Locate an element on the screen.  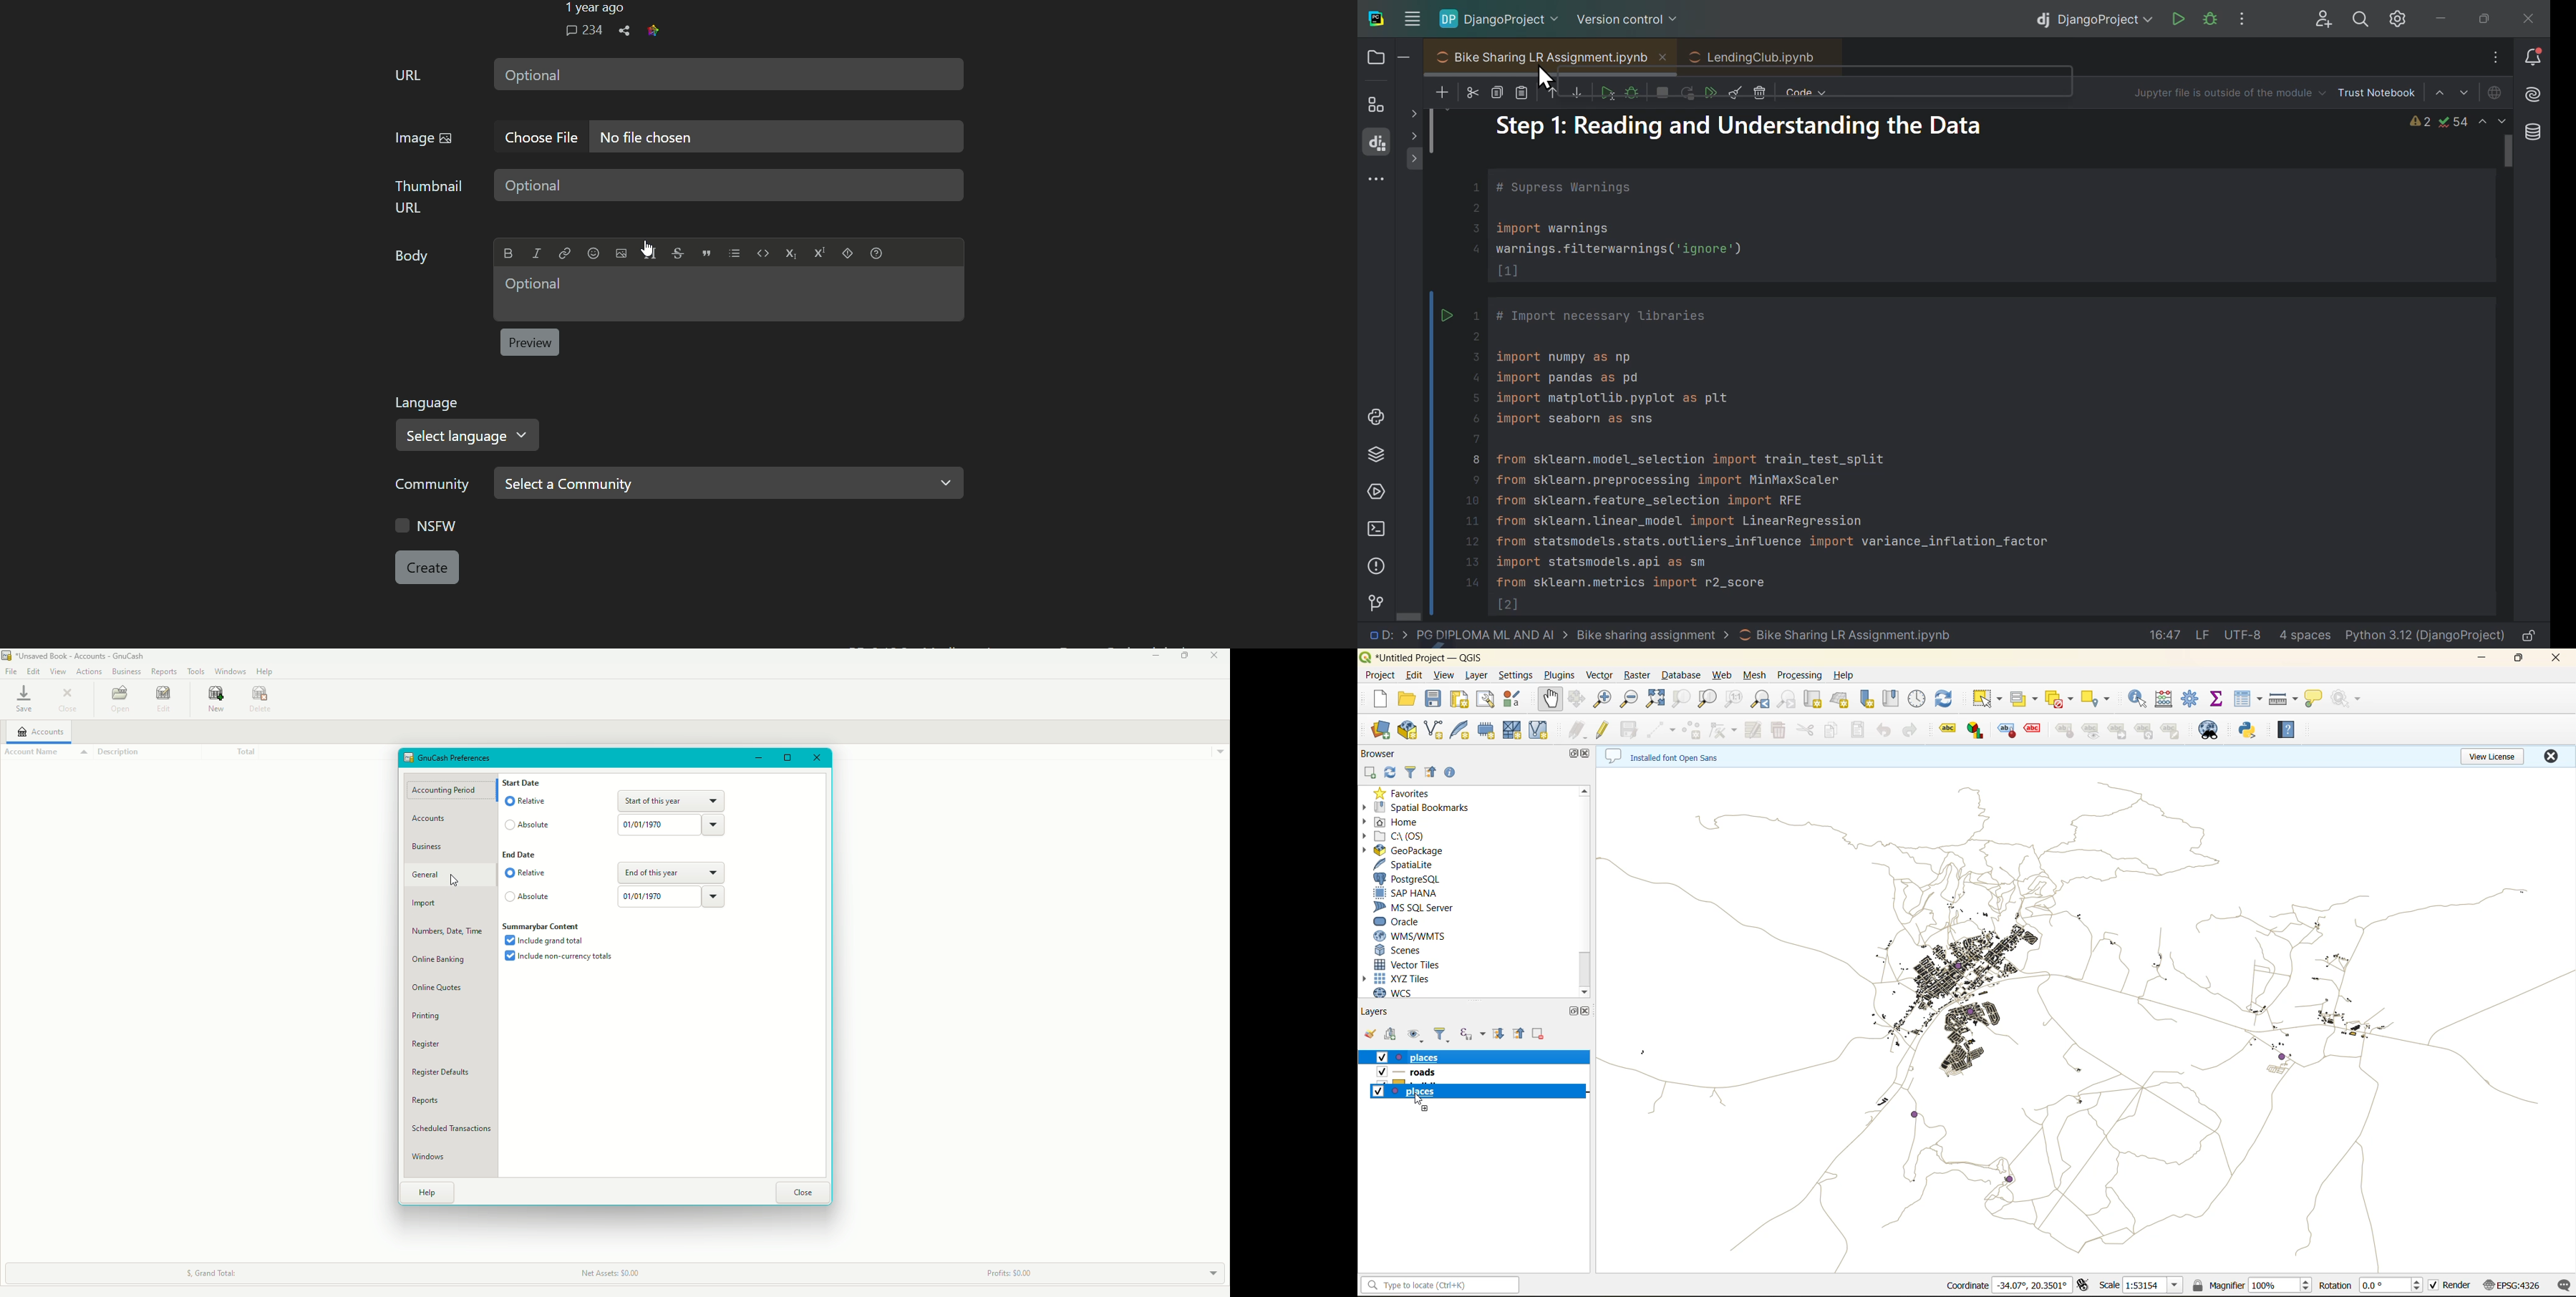
text box is located at coordinates (729, 73).